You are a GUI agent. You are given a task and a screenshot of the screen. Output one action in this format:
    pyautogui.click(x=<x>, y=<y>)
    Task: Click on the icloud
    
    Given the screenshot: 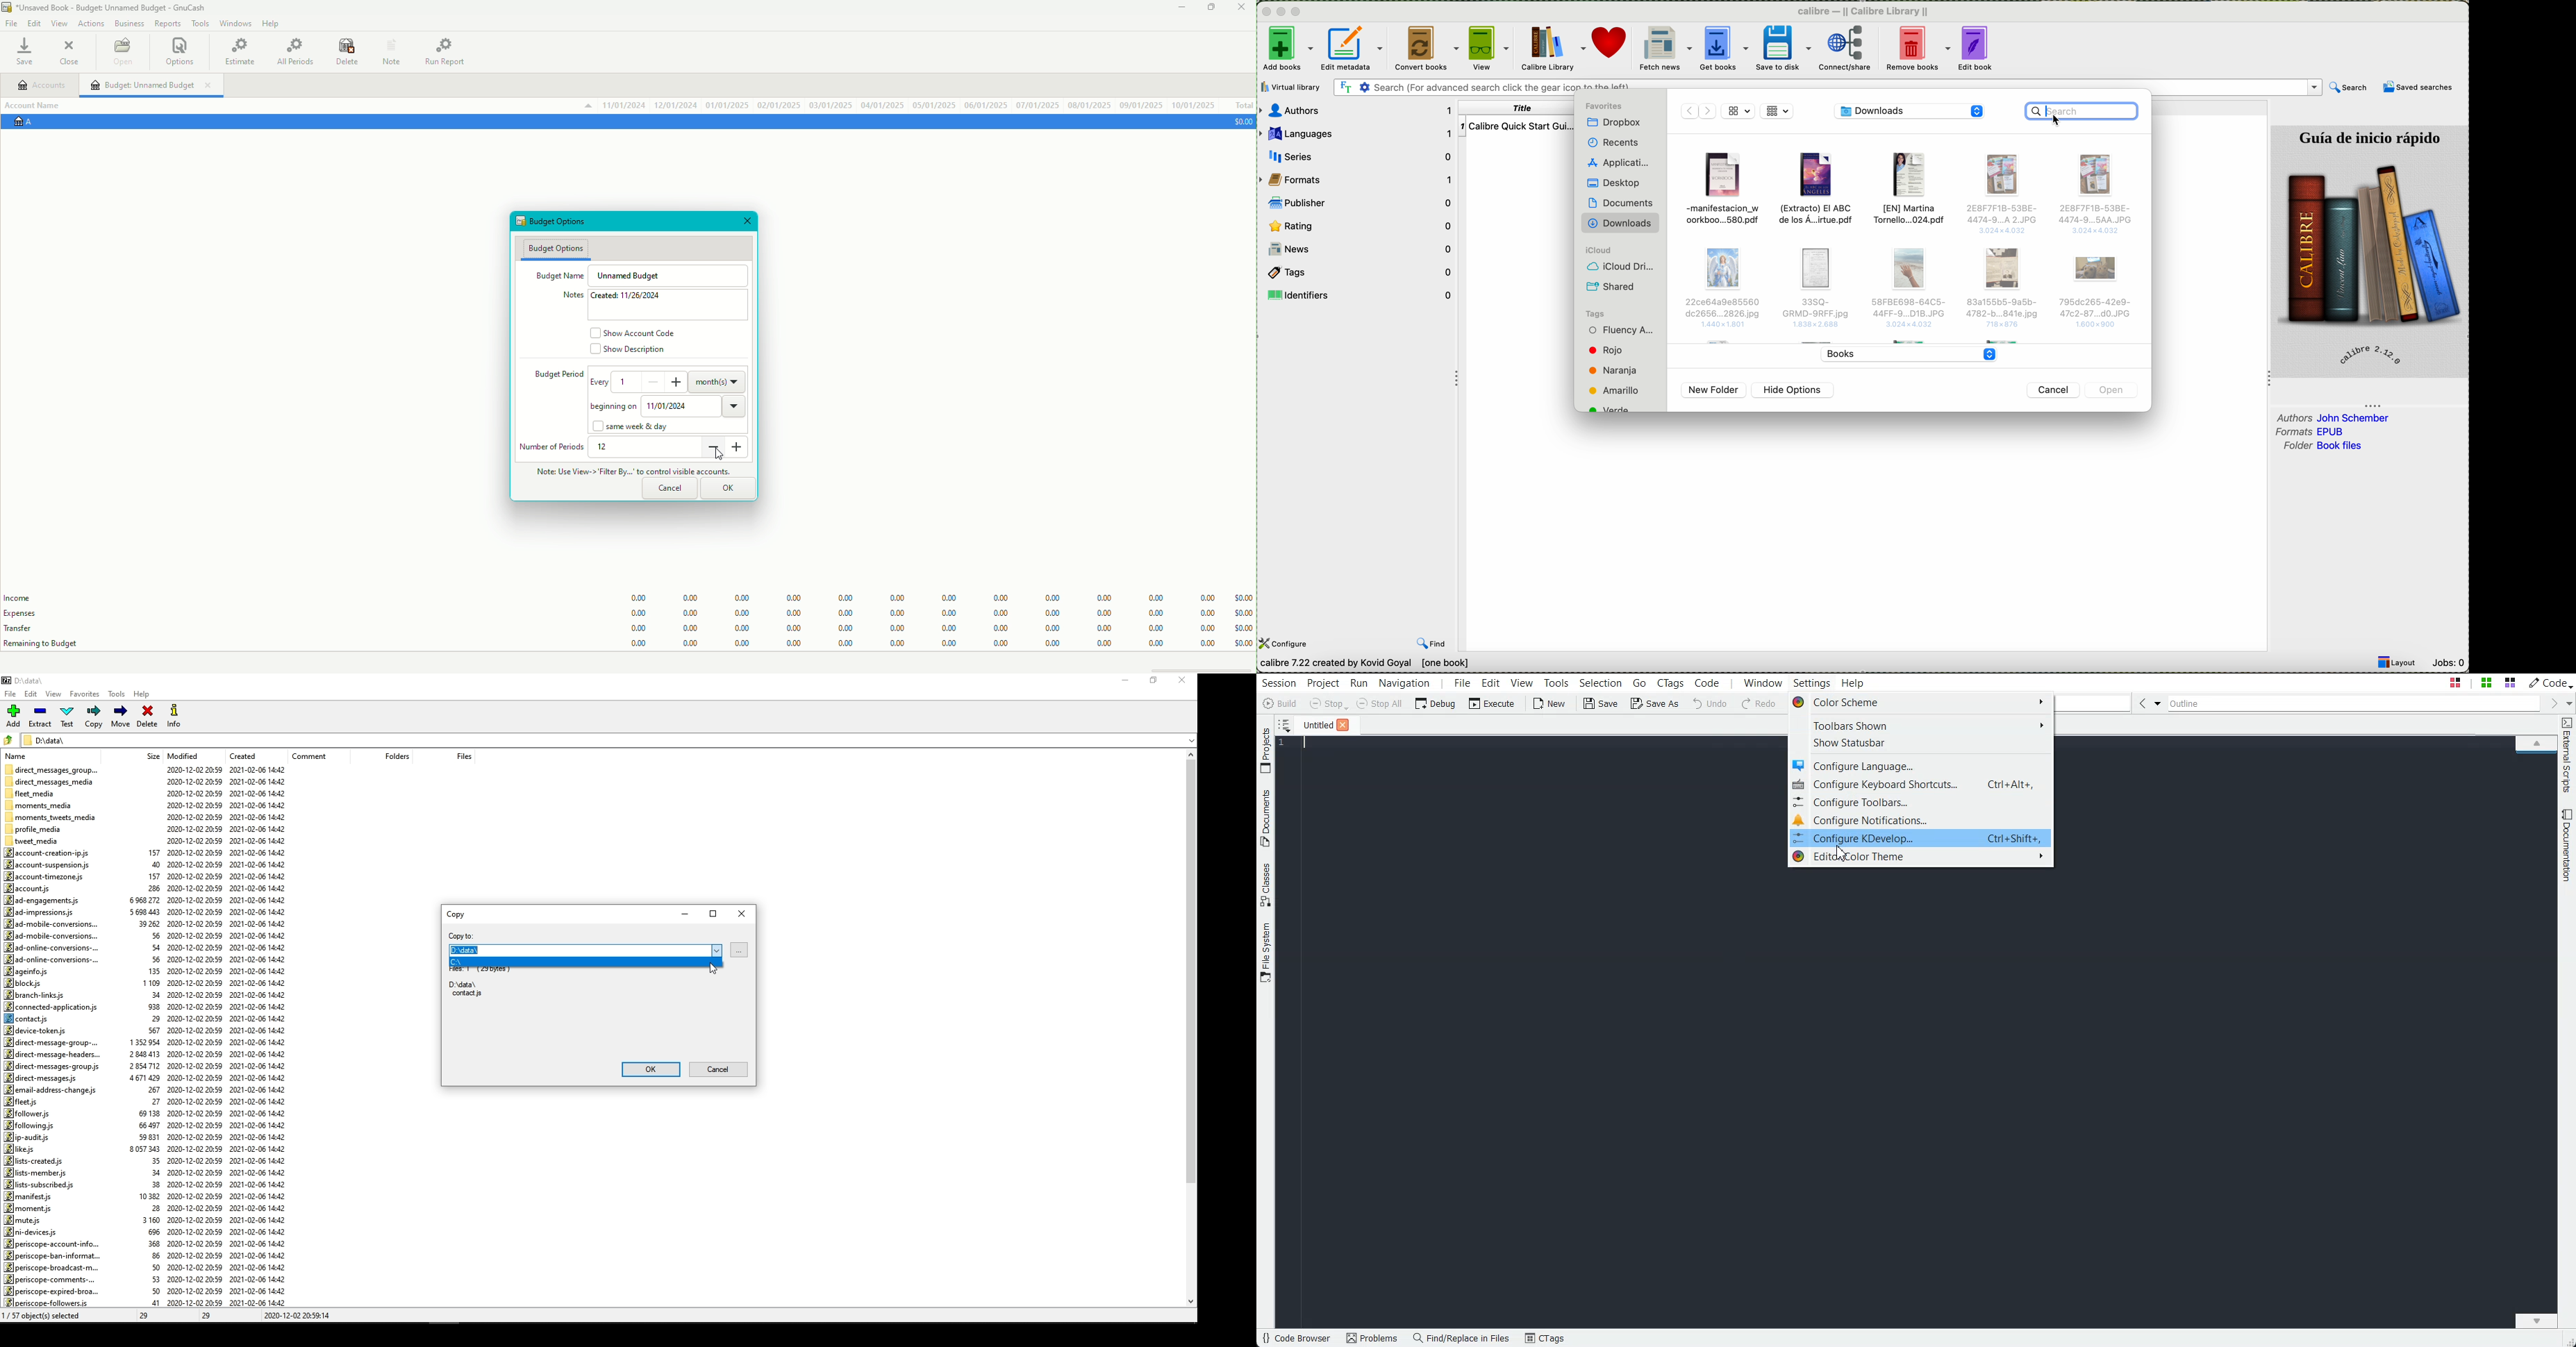 What is the action you would take?
    pyautogui.click(x=1597, y=249)
    